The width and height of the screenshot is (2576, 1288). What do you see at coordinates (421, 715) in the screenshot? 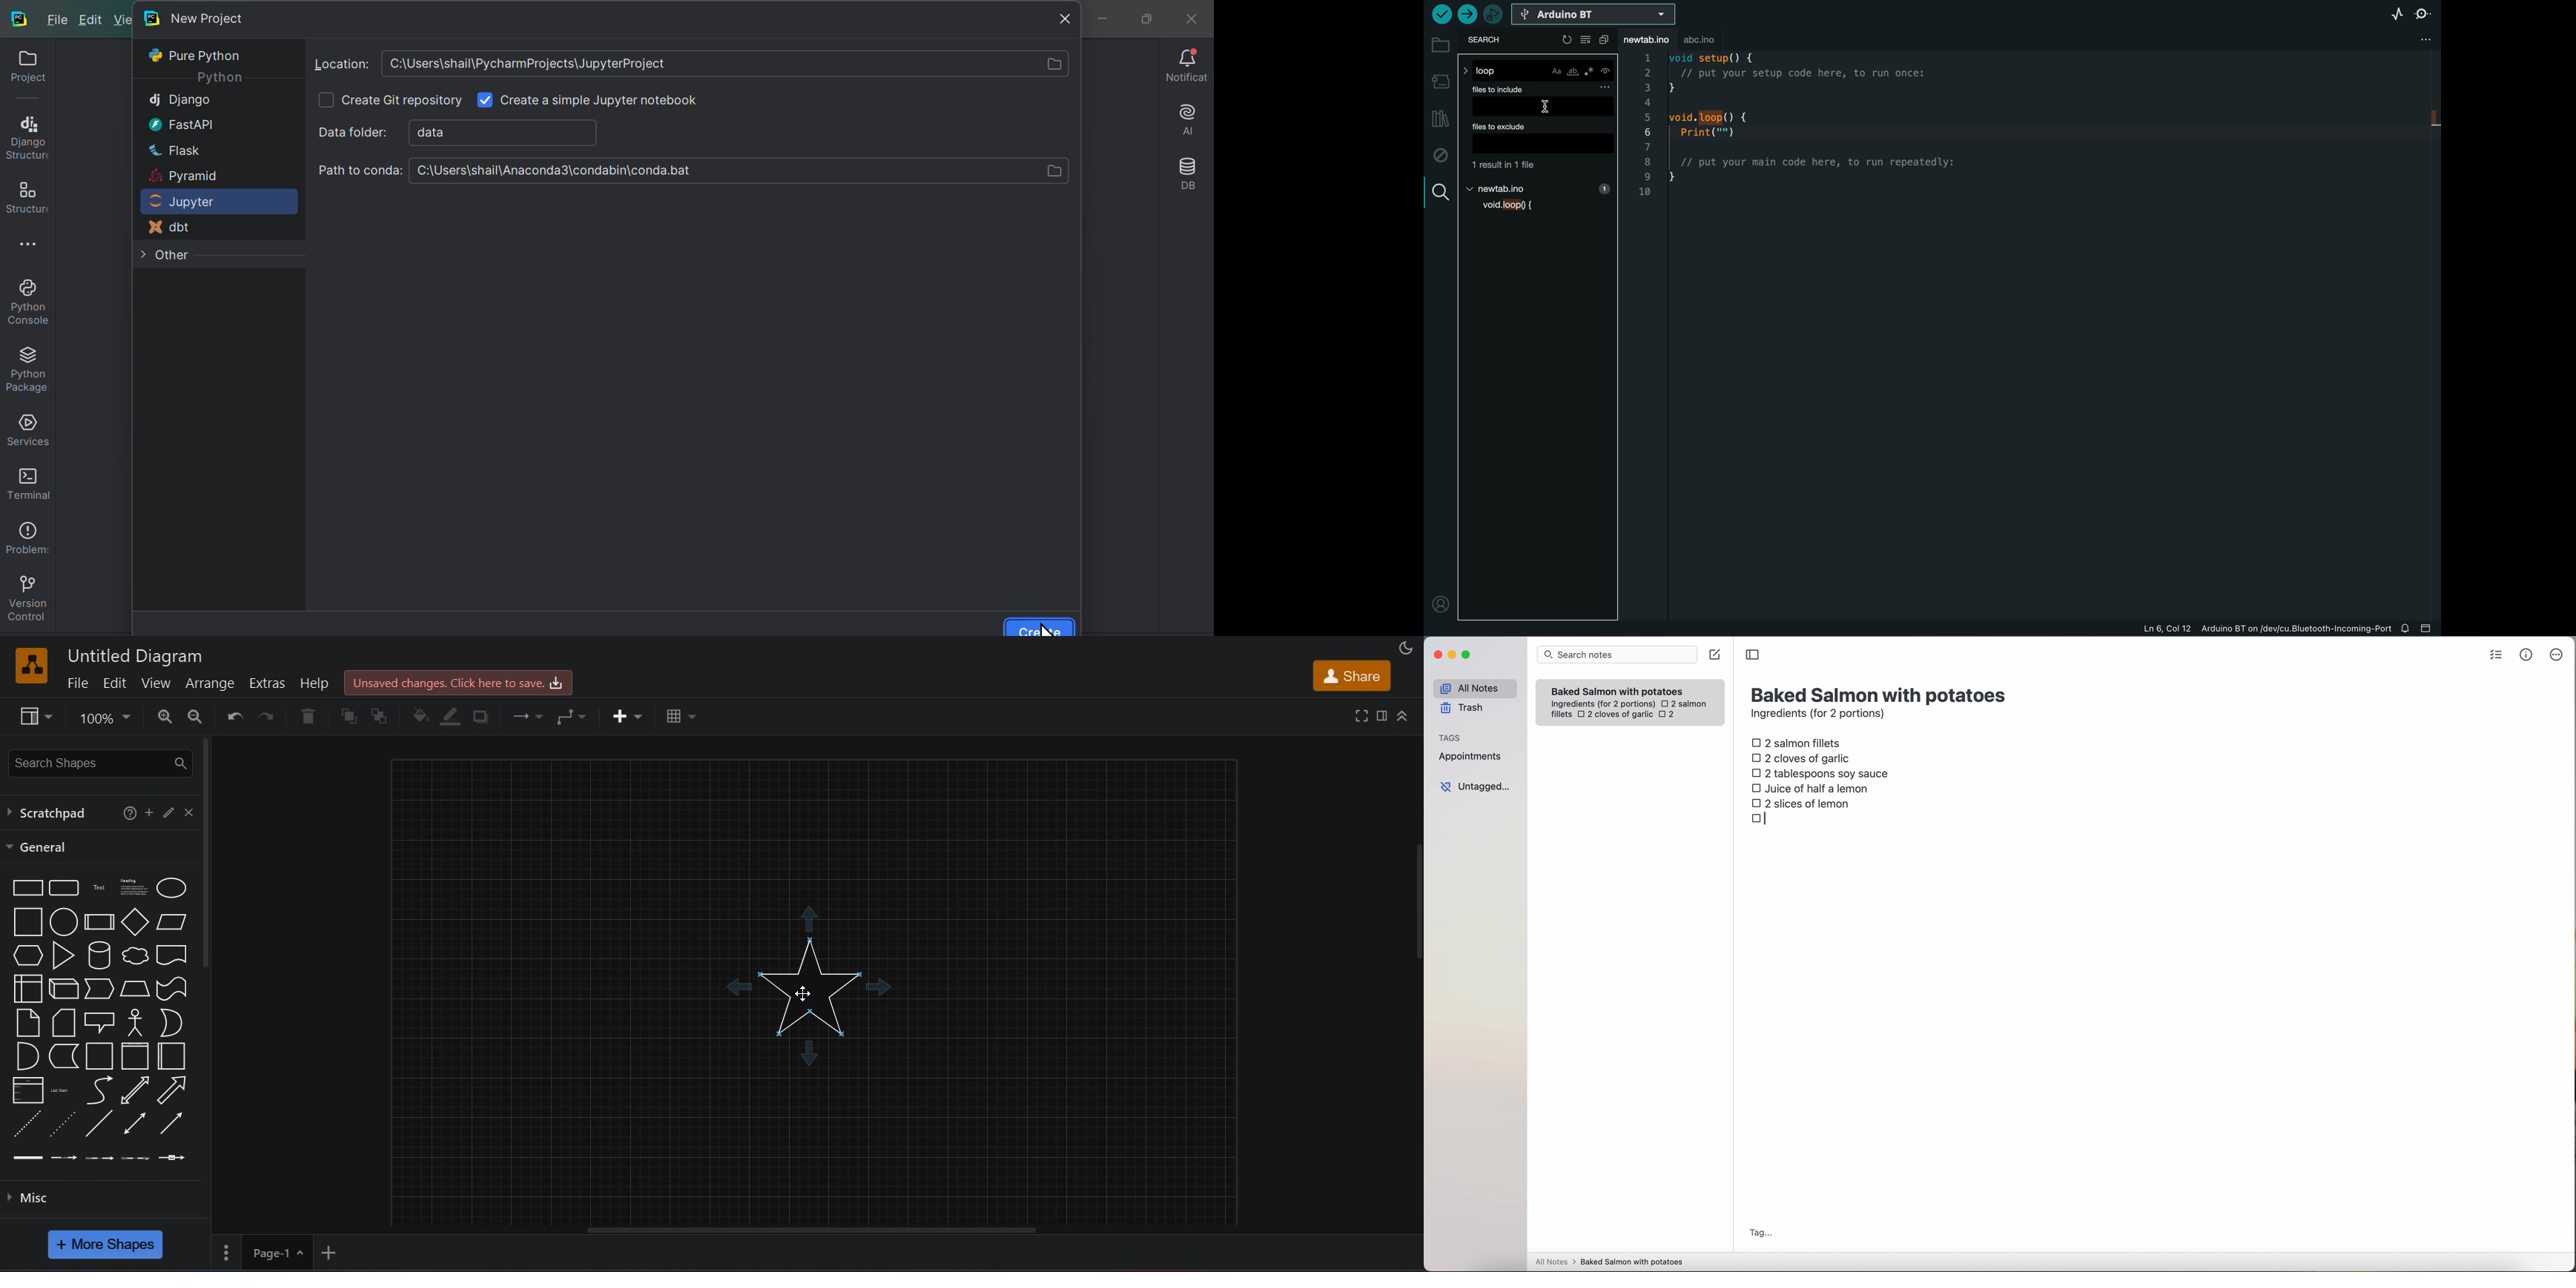
I see `fill color` at bounding box center [421, 715].